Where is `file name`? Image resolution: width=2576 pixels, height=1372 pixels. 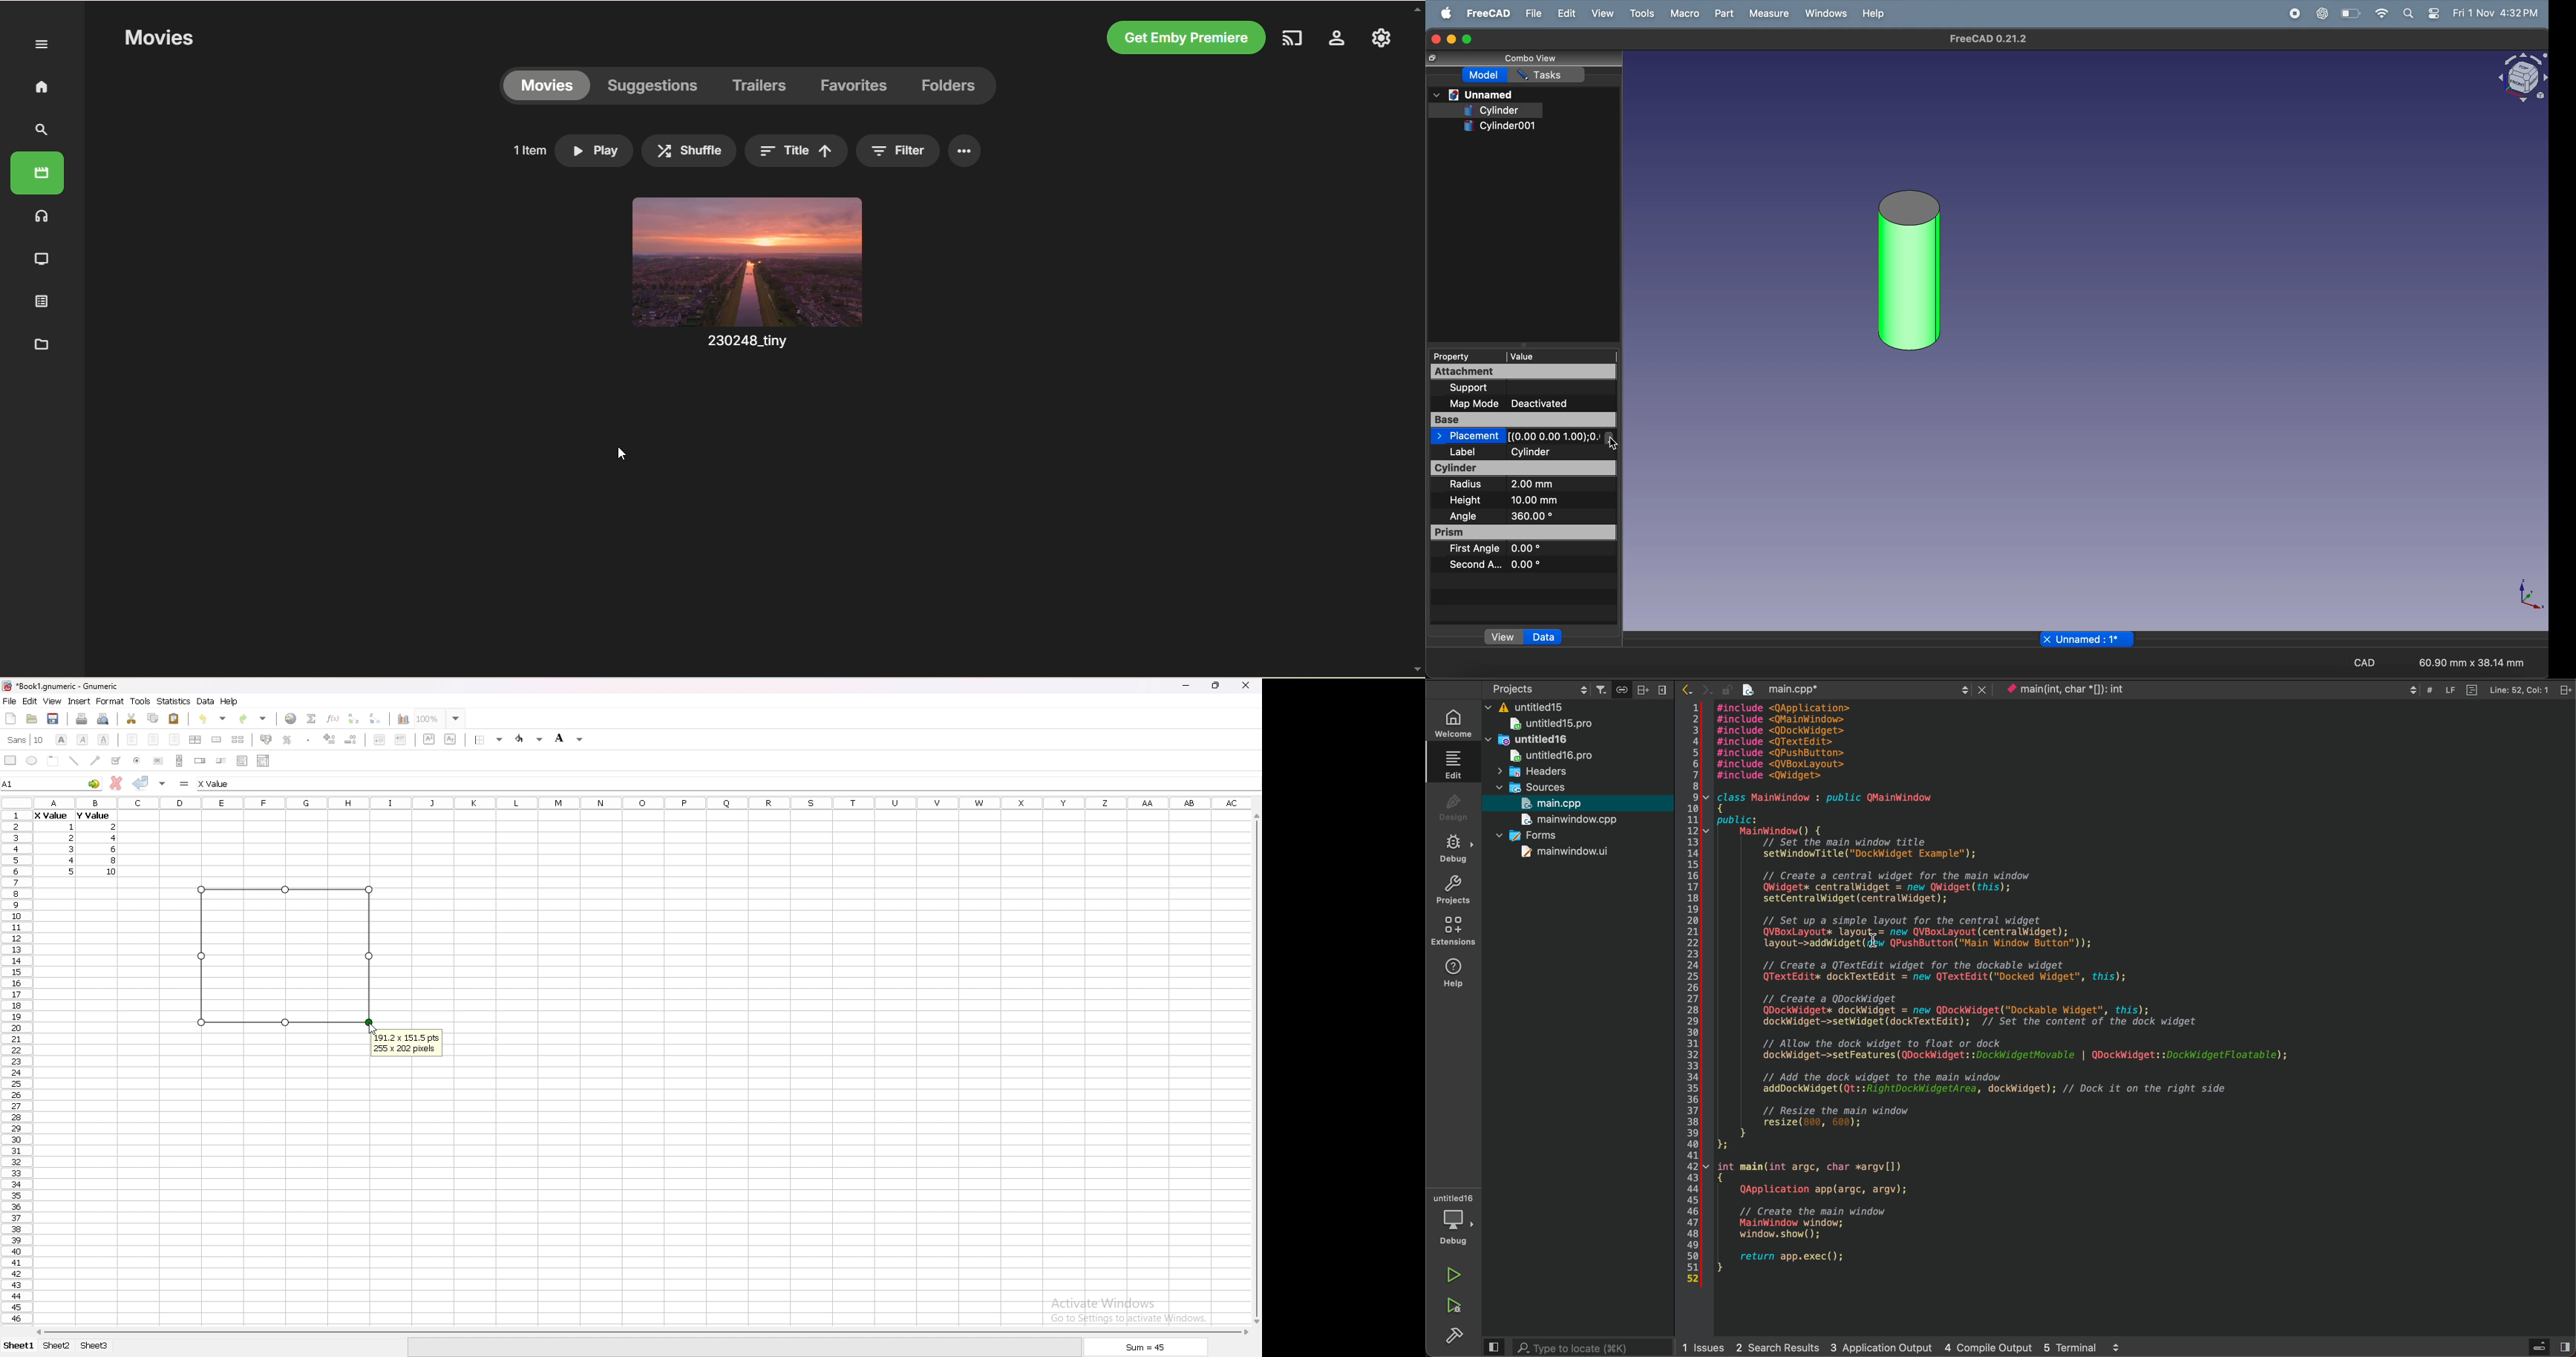
file name is located at coordinates (60, 686).